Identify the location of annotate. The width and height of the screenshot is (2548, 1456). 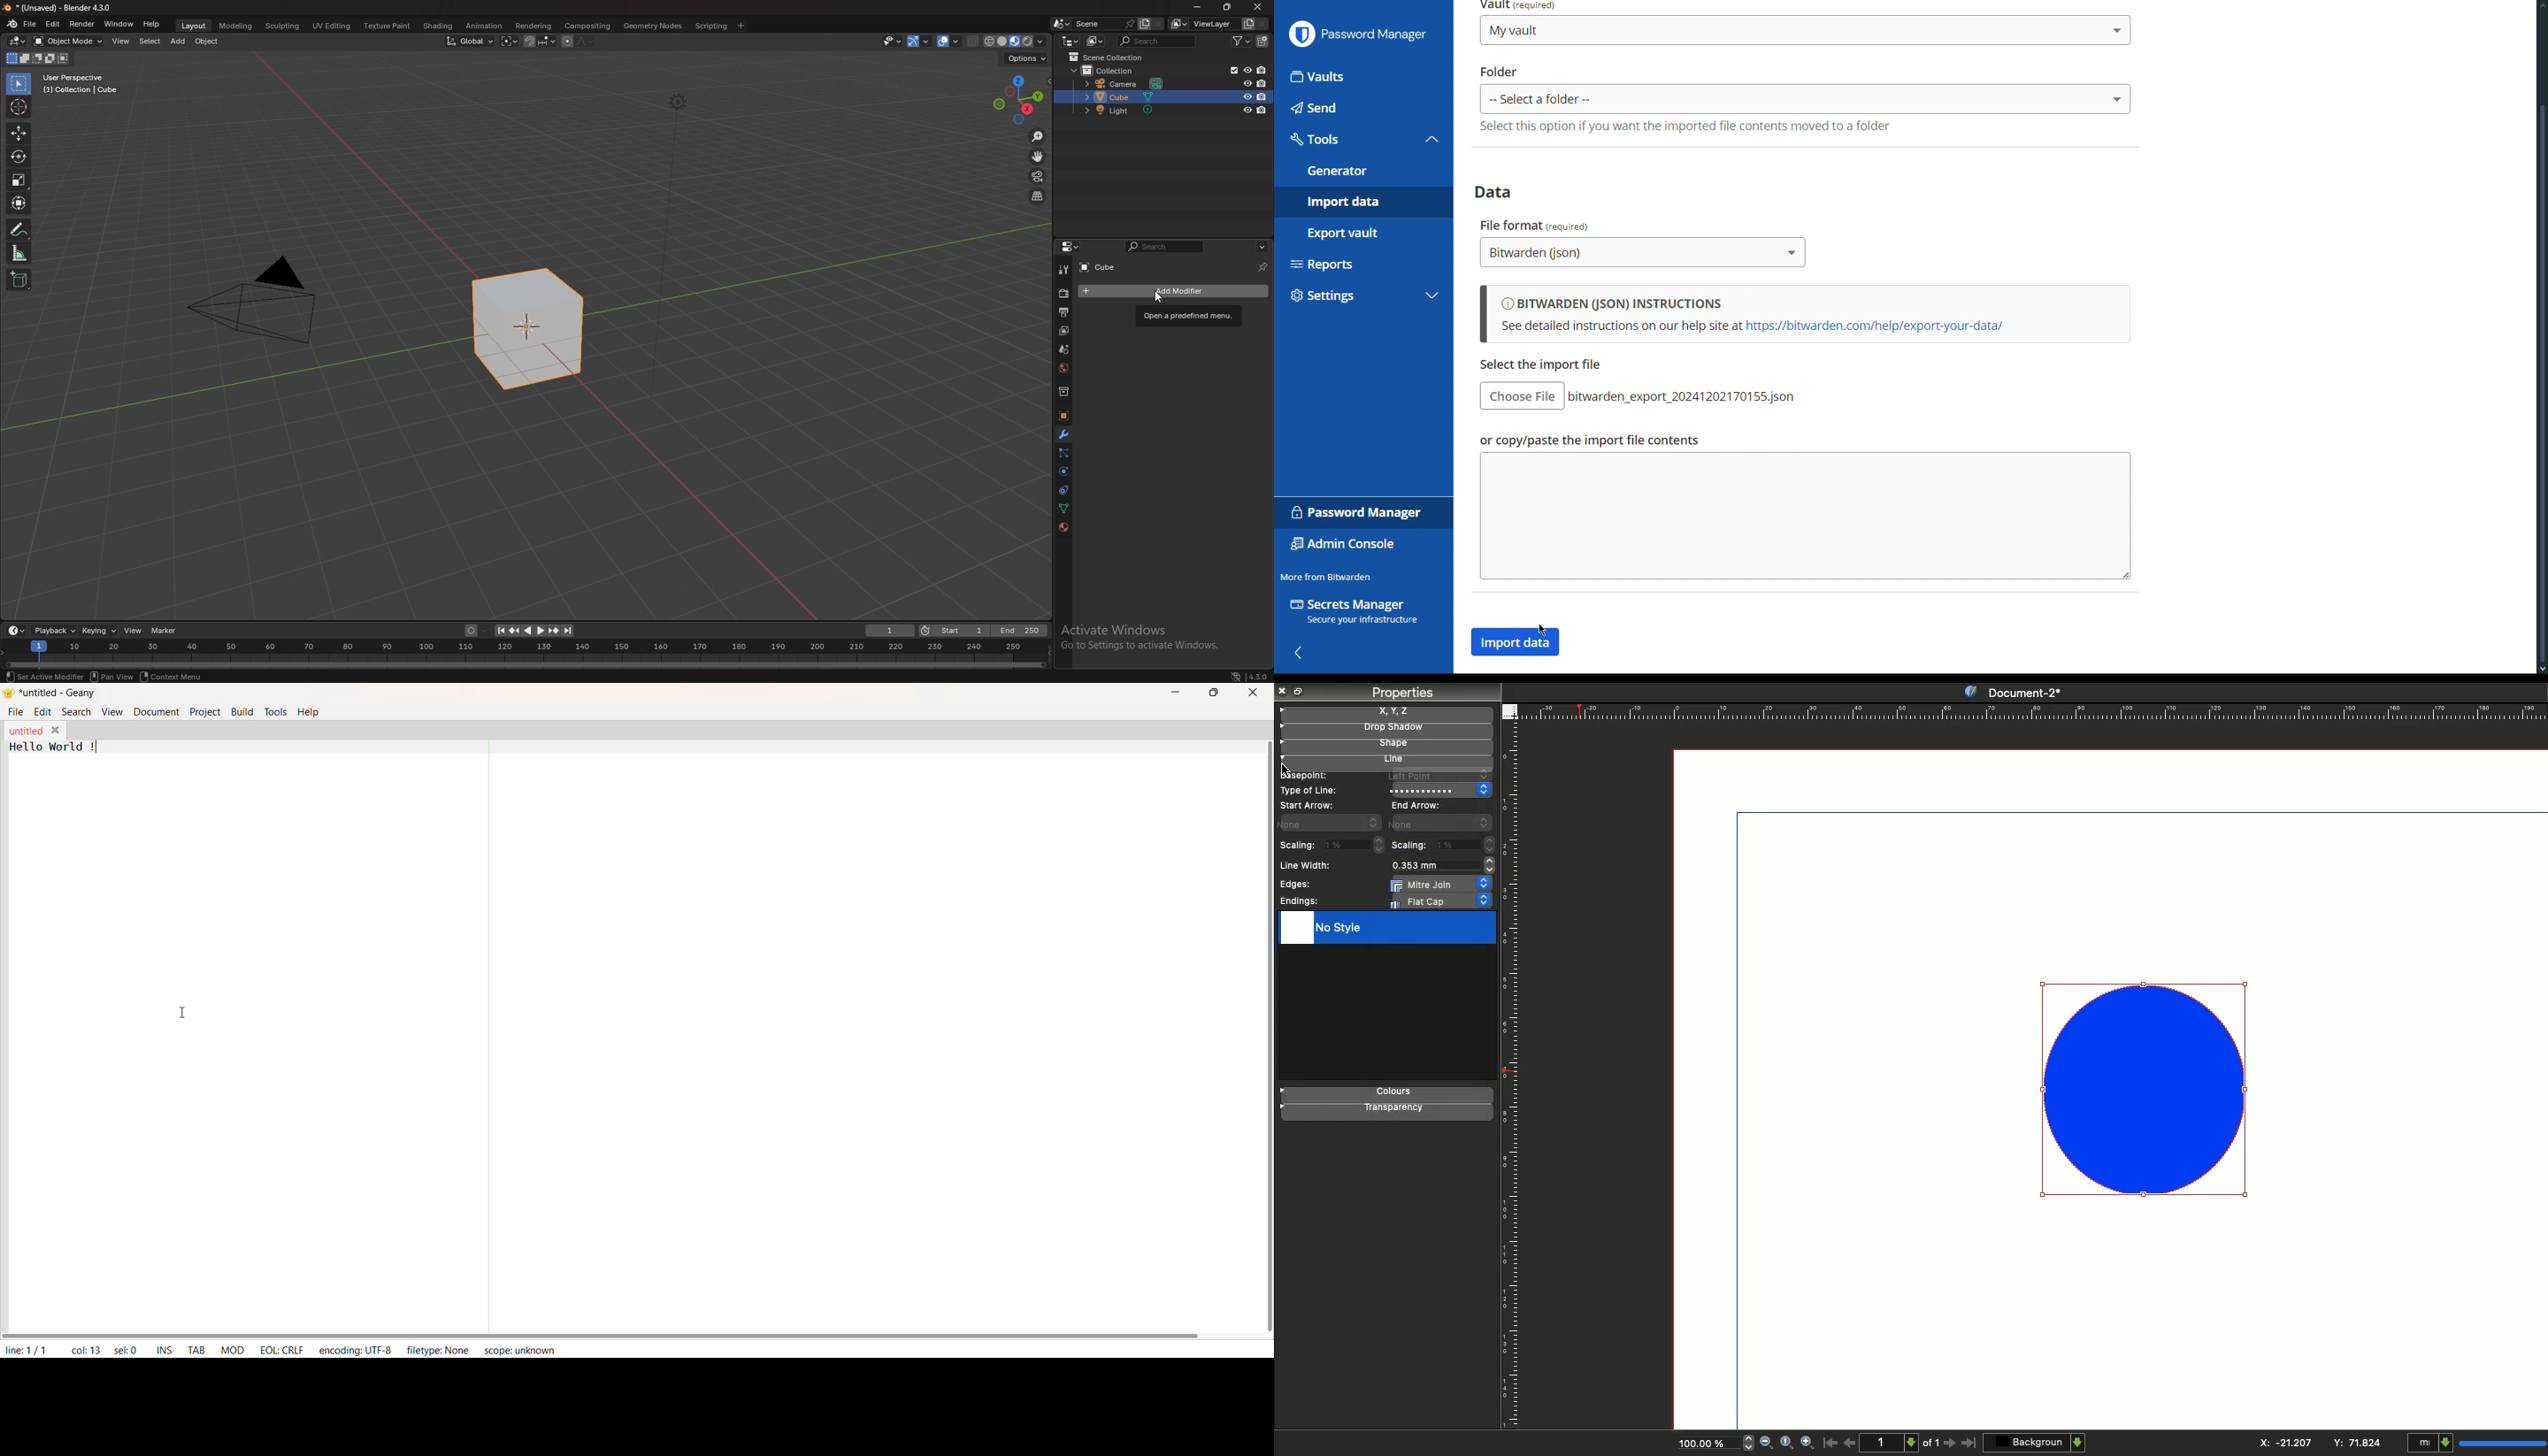
(19, 230).